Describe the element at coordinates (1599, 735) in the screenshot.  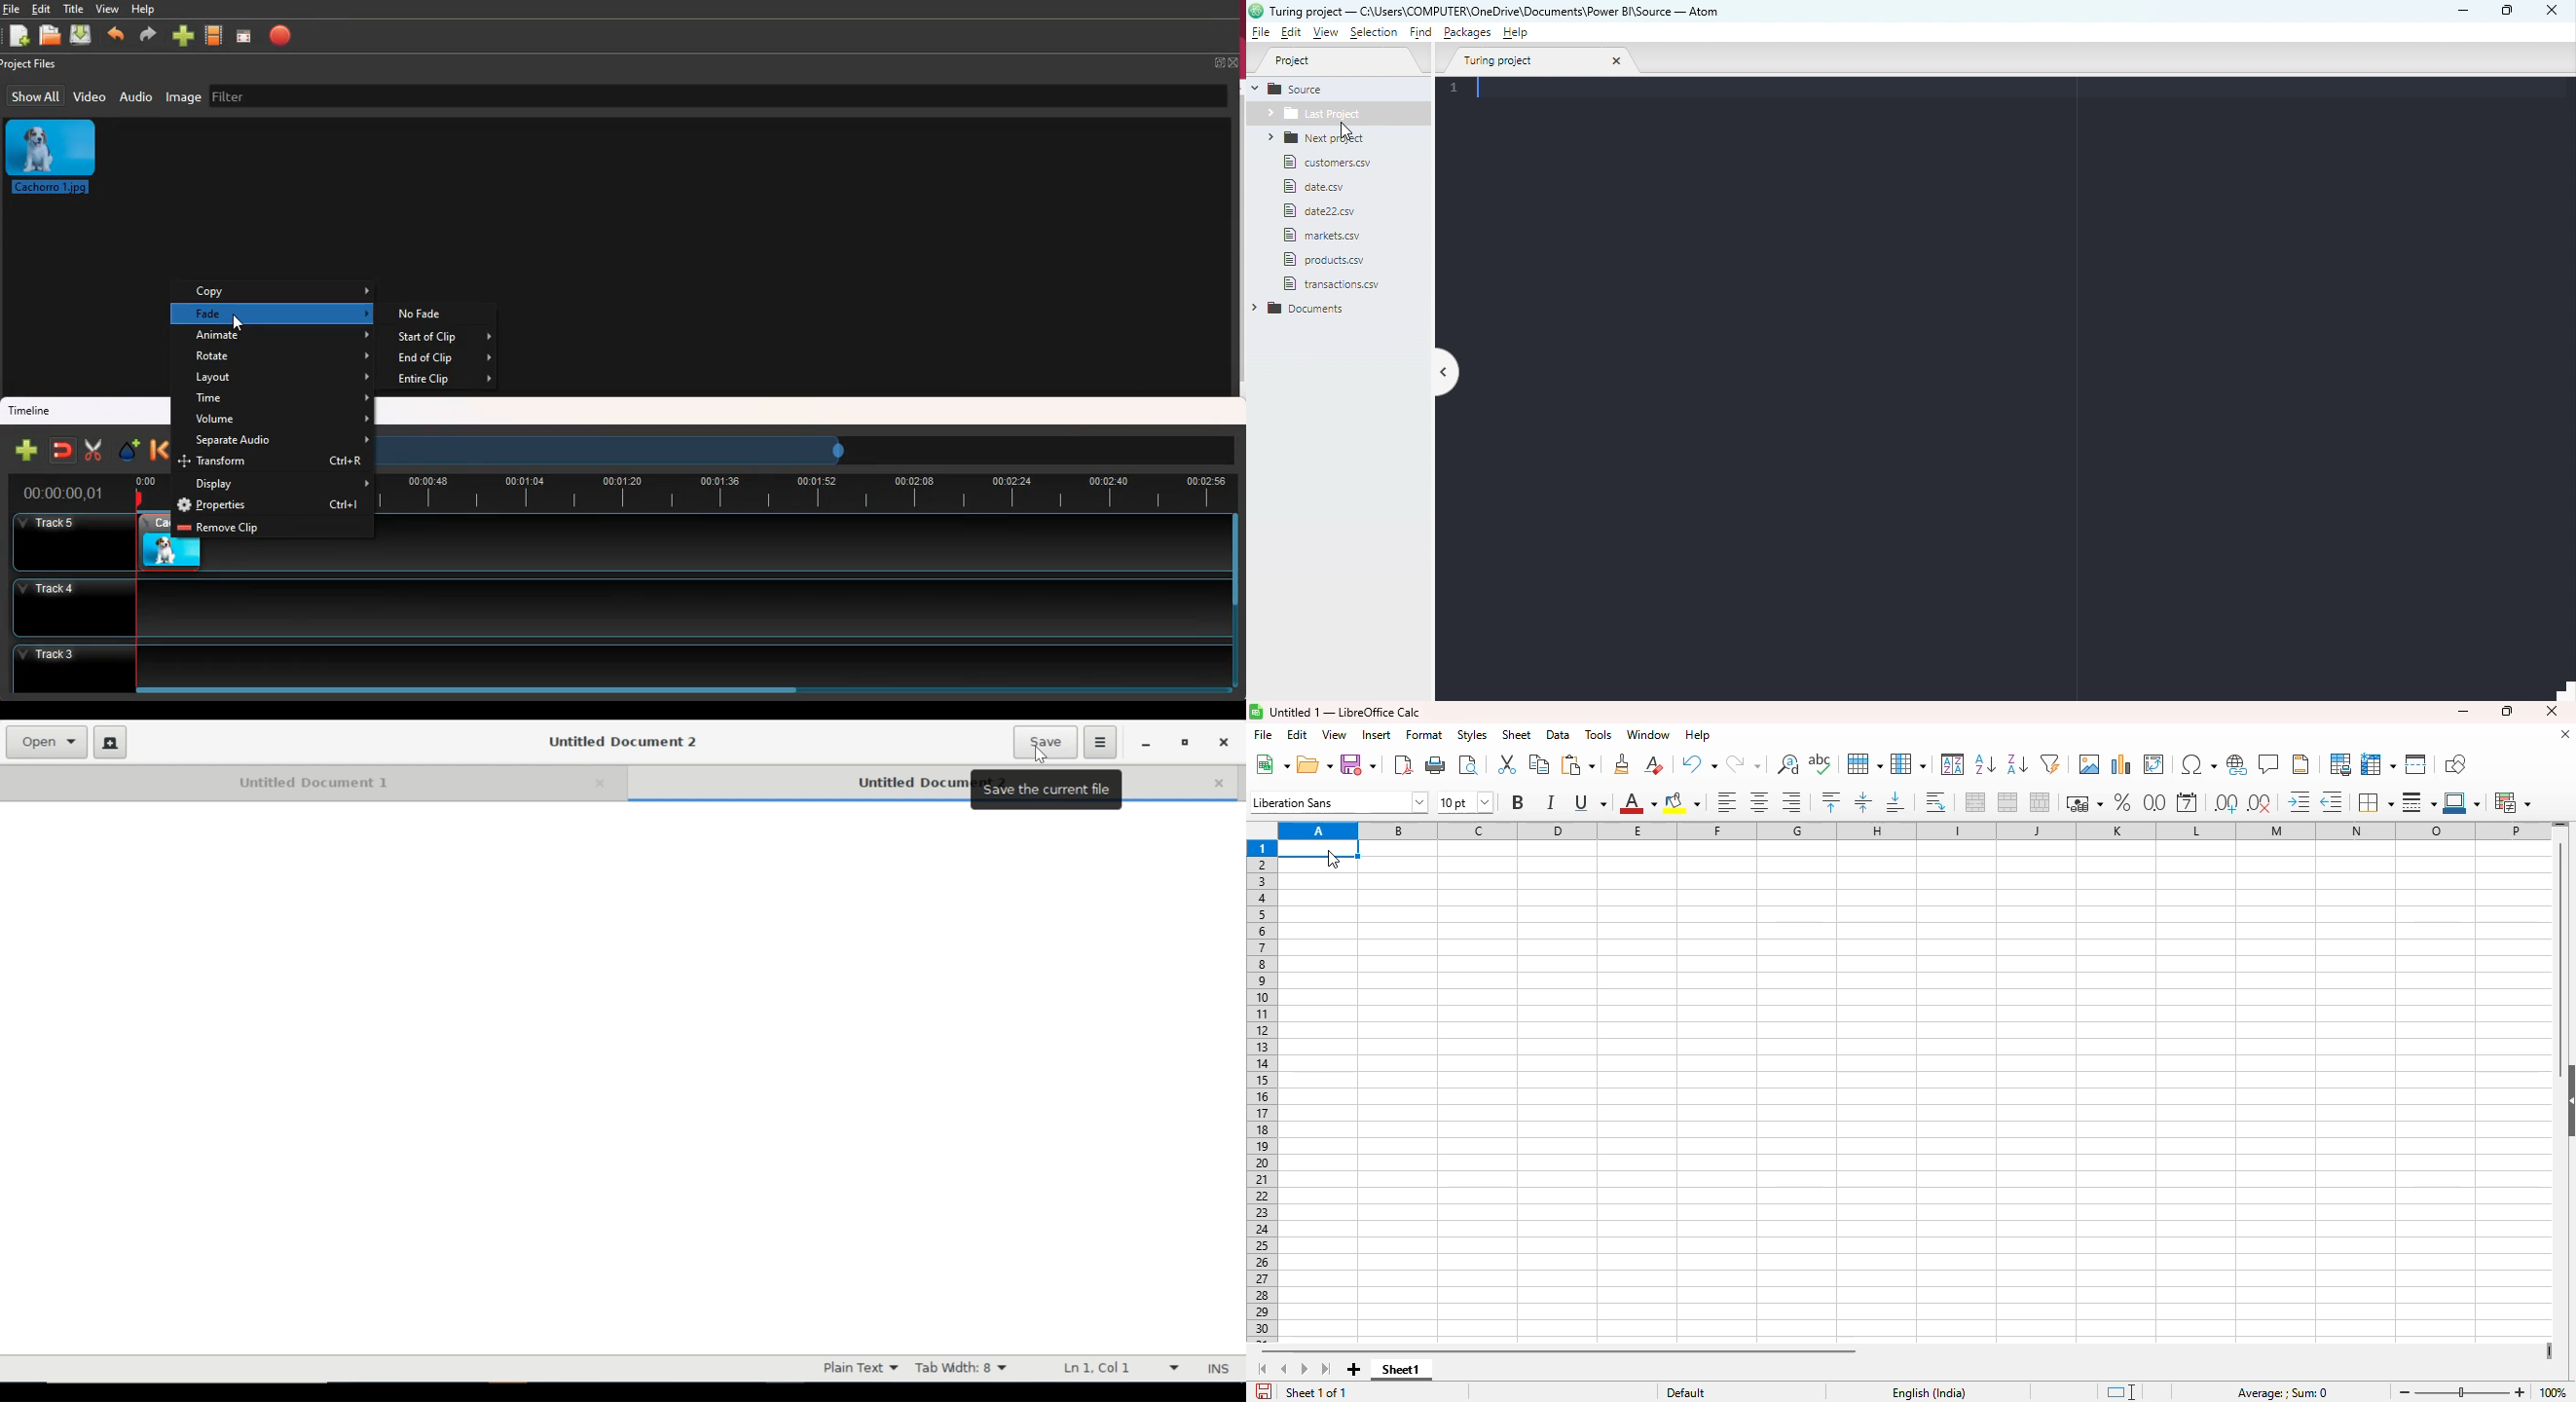
I see `tools` at that location.